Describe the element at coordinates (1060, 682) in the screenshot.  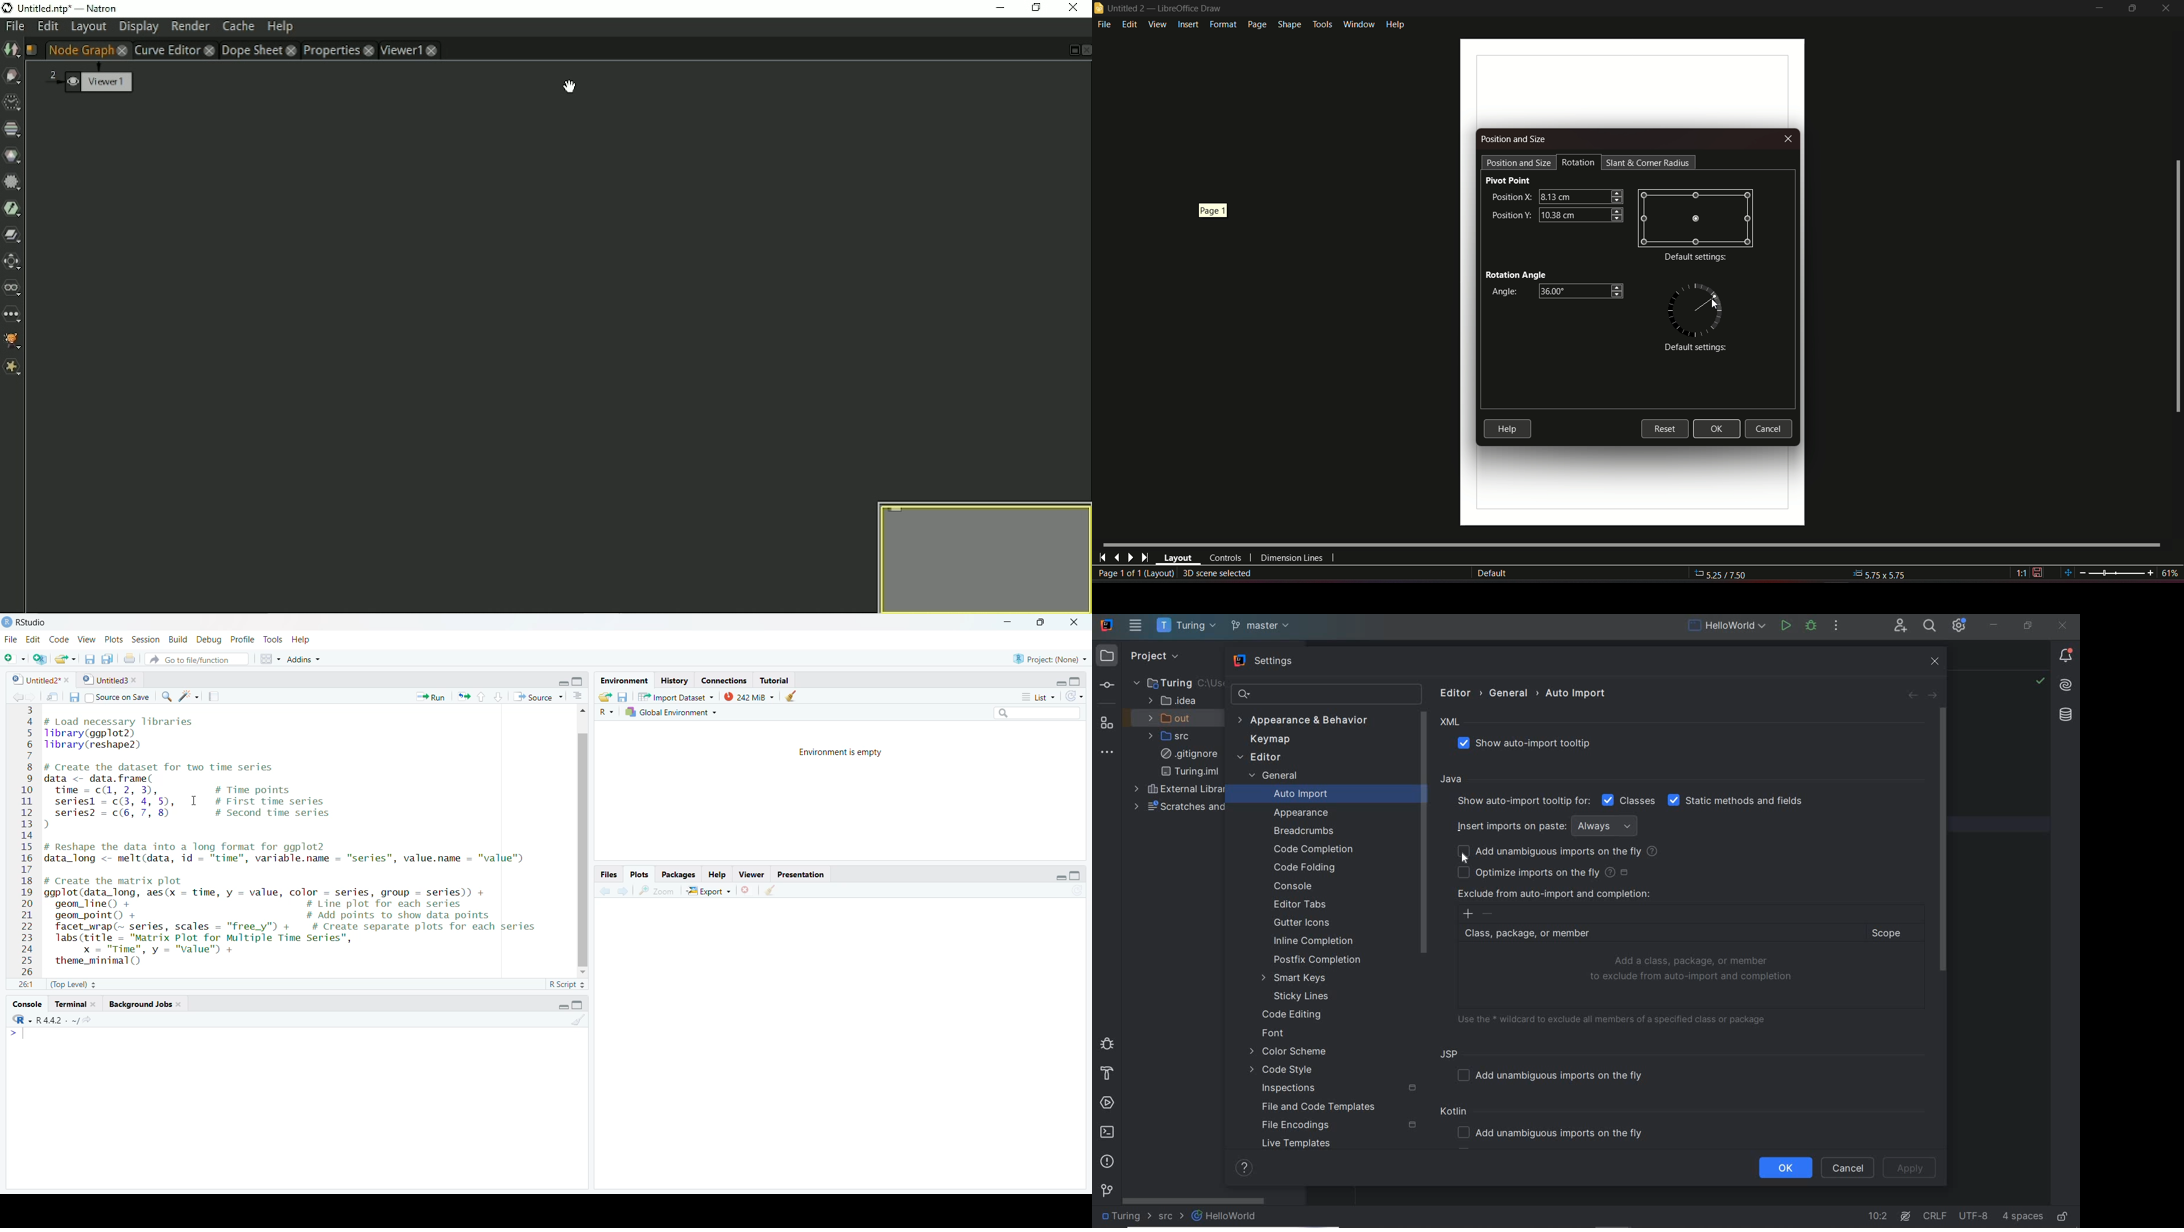
I see `minimize` at that location.